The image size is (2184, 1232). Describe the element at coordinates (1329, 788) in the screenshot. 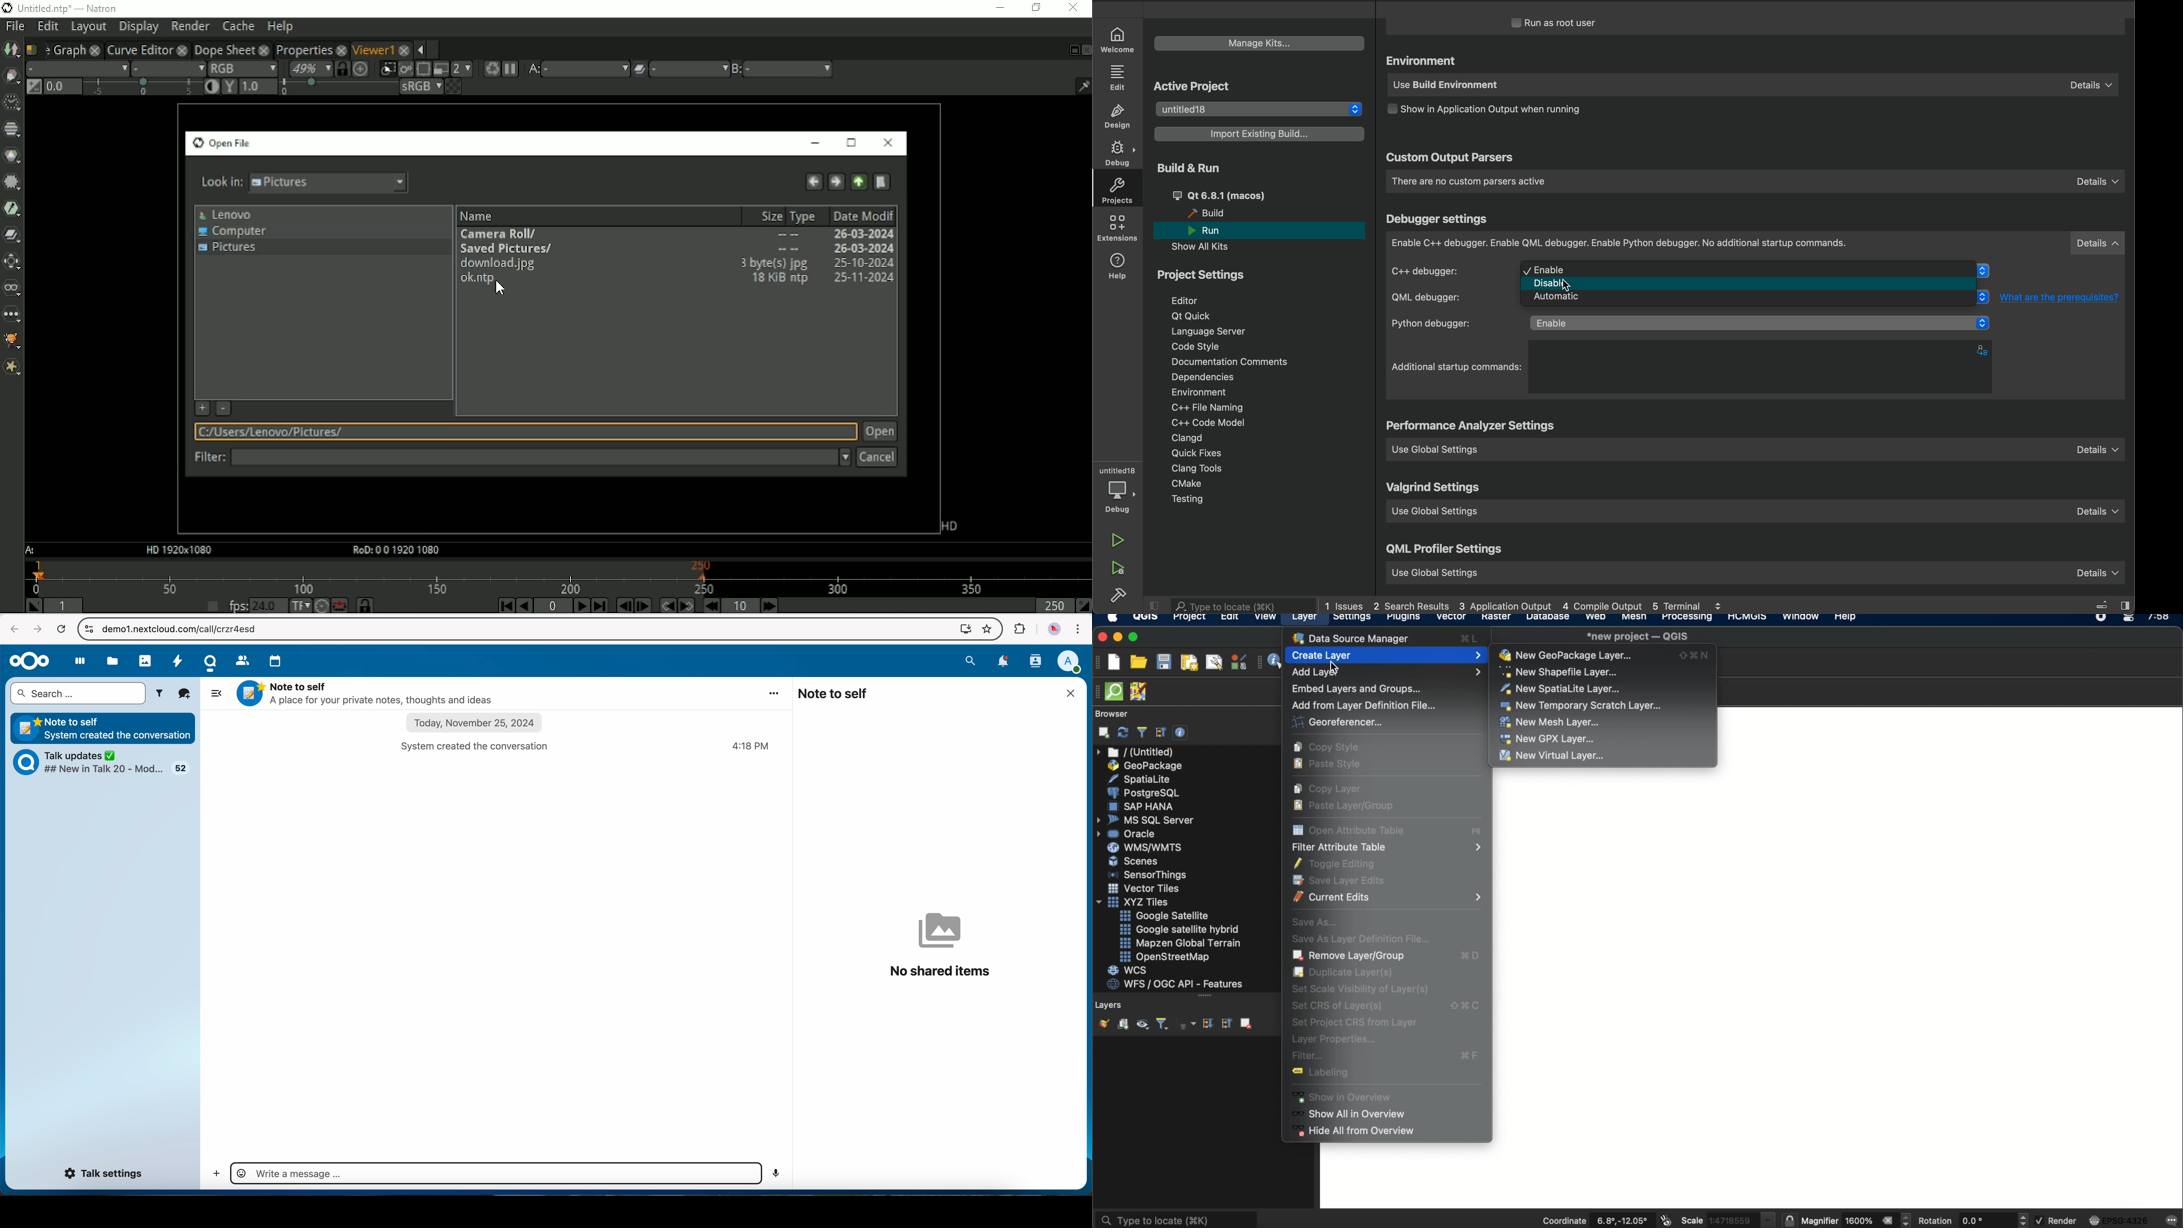

I see `copy layer` at that location.